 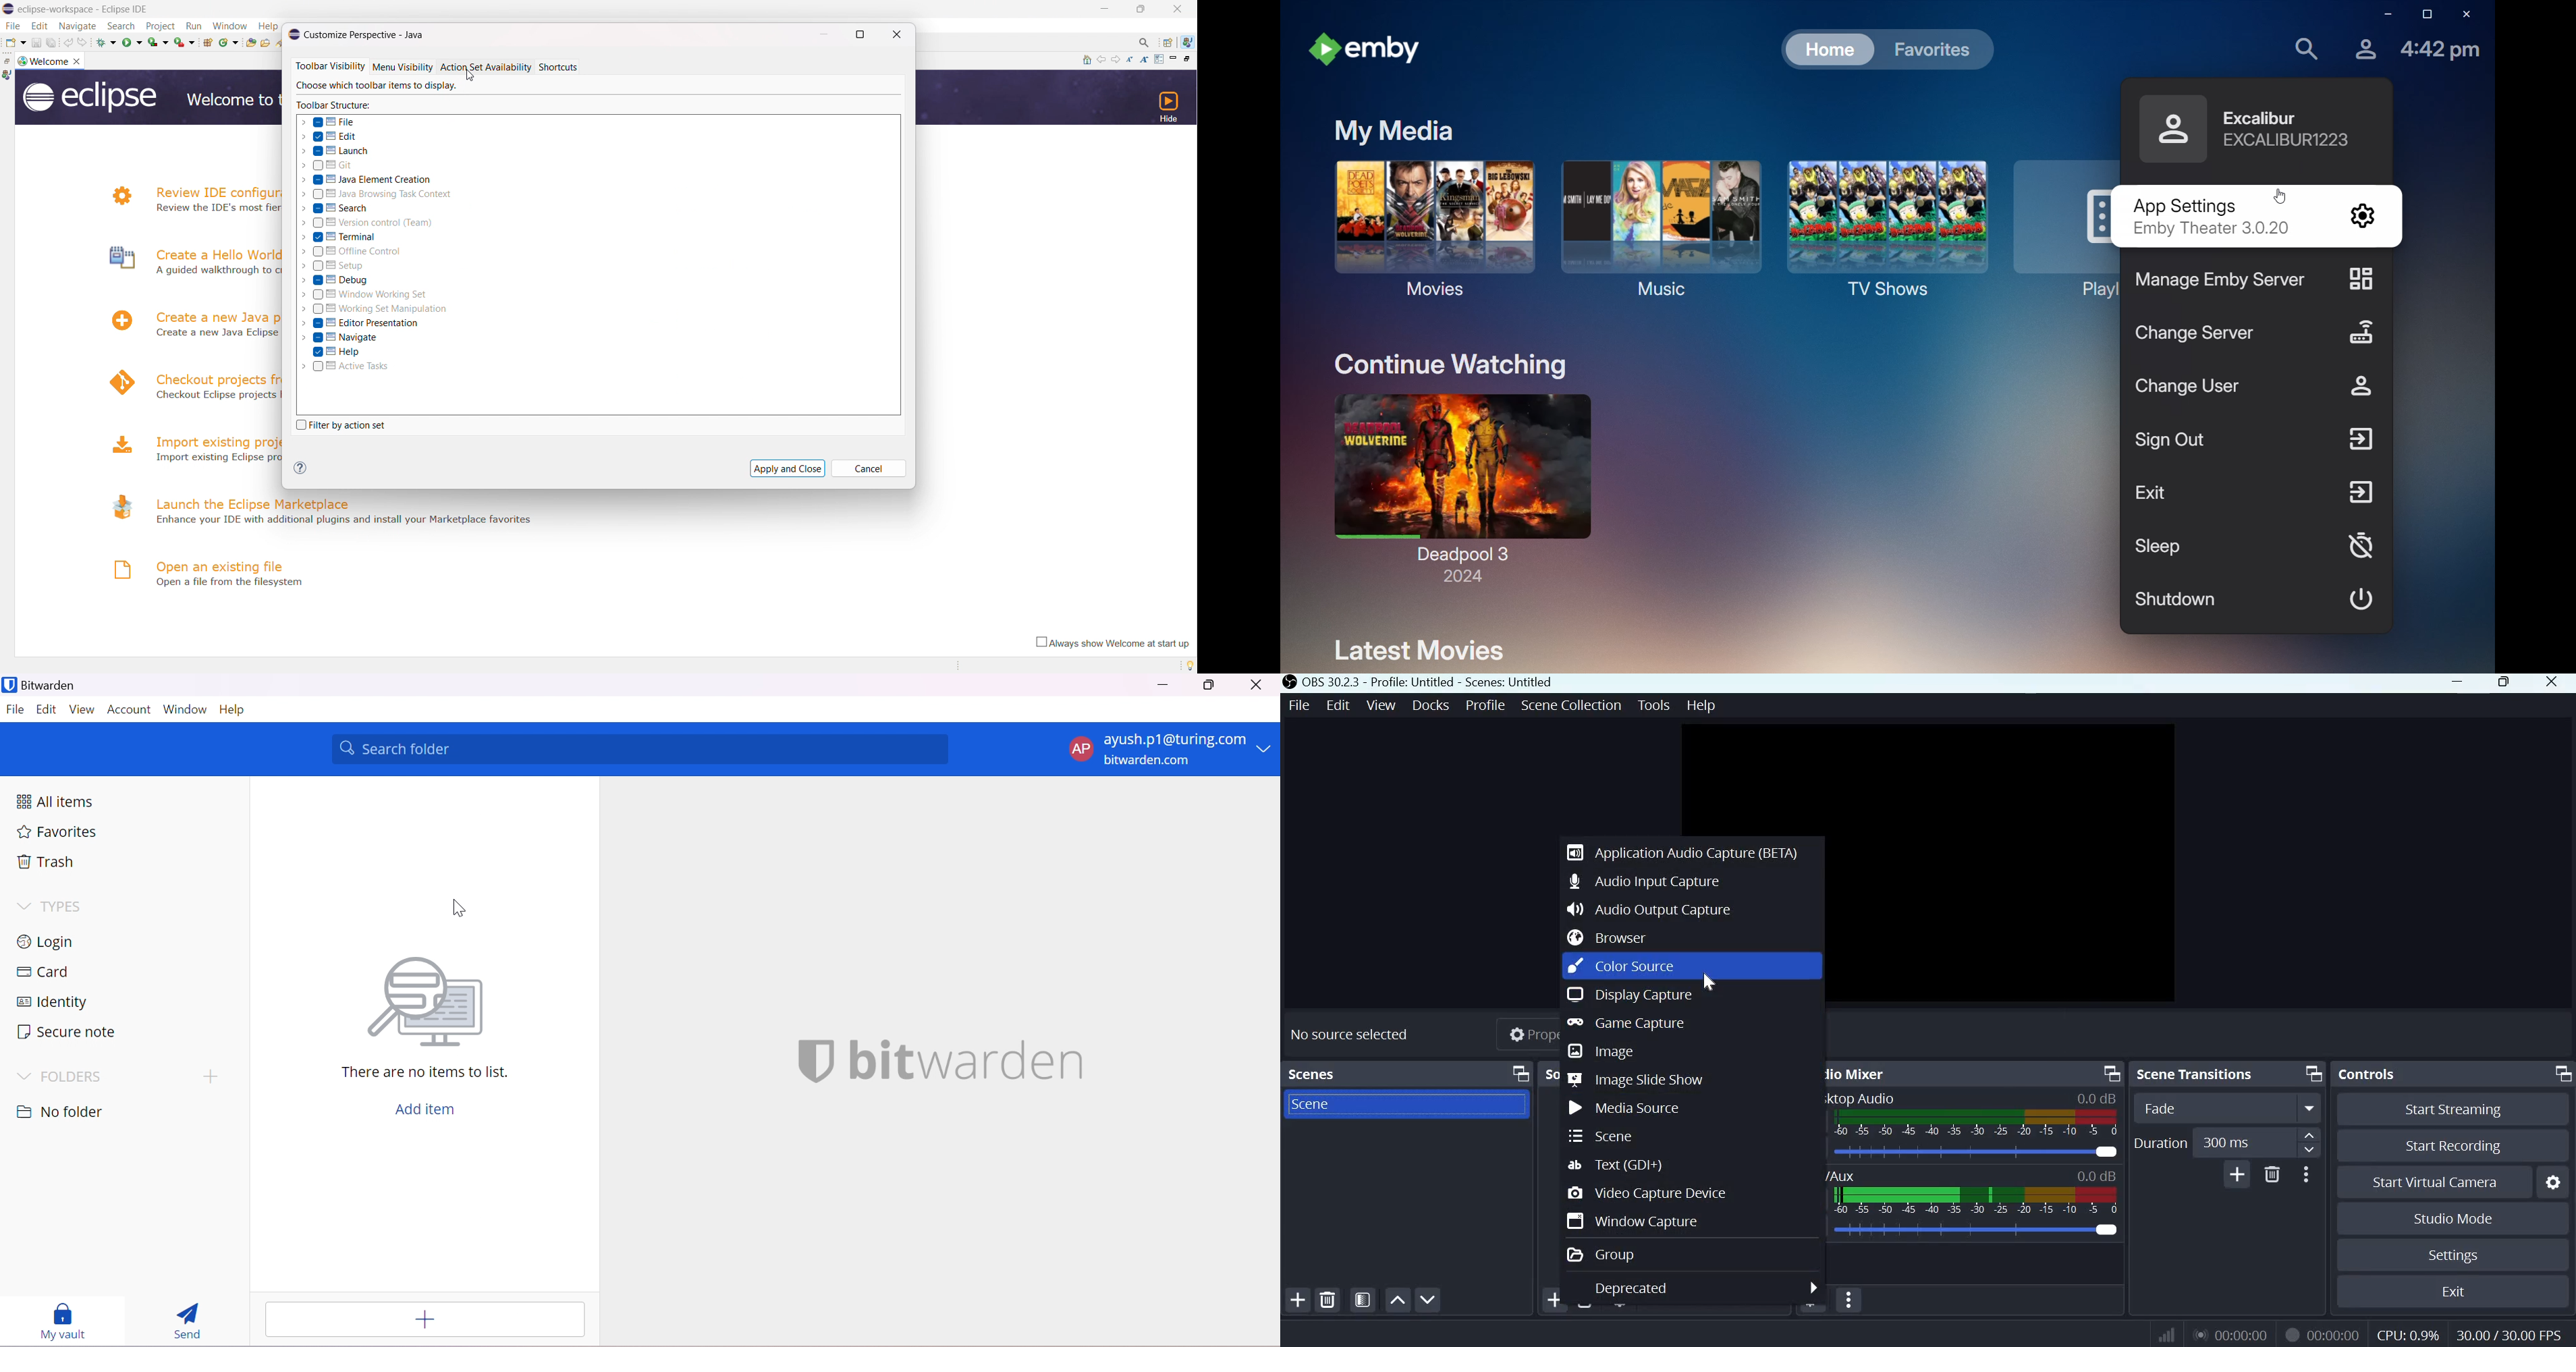 What do you see at coordinates (229, 26) in the screenshot?
I see `window` at bounding box center [229, 26].